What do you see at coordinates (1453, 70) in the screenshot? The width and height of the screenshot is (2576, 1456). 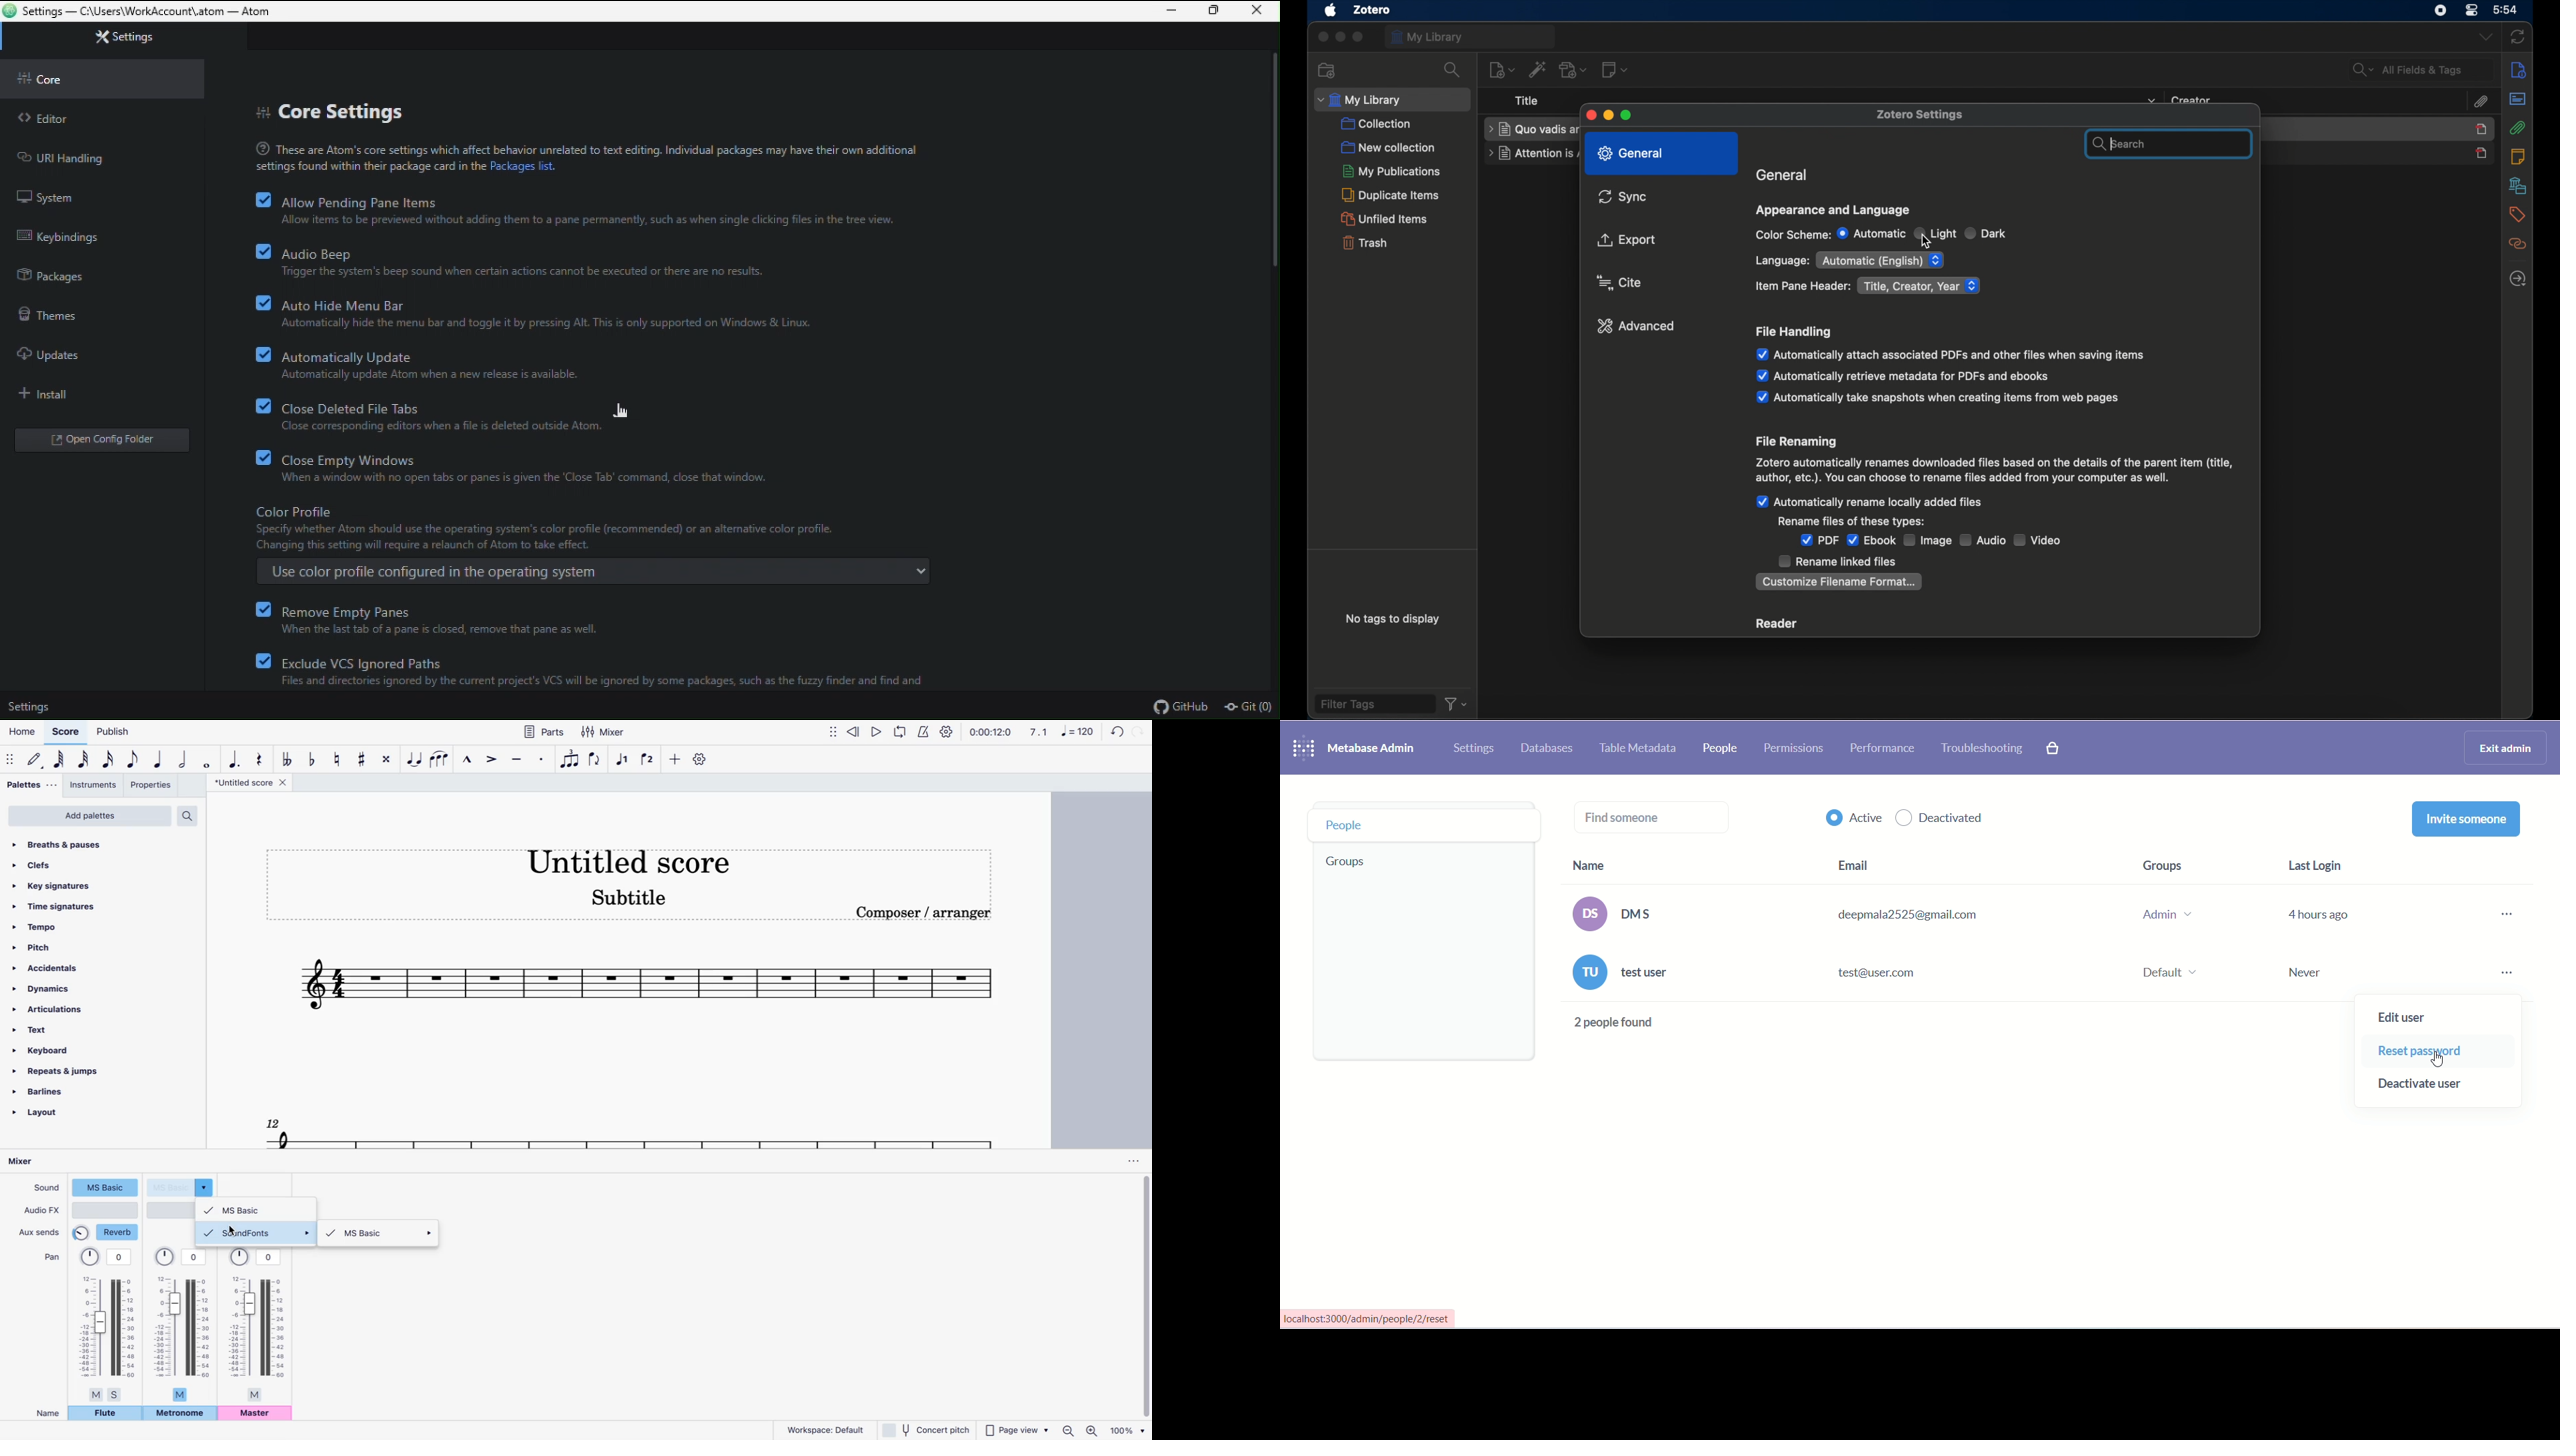 I see `search` at bounding box center [1453, 70].